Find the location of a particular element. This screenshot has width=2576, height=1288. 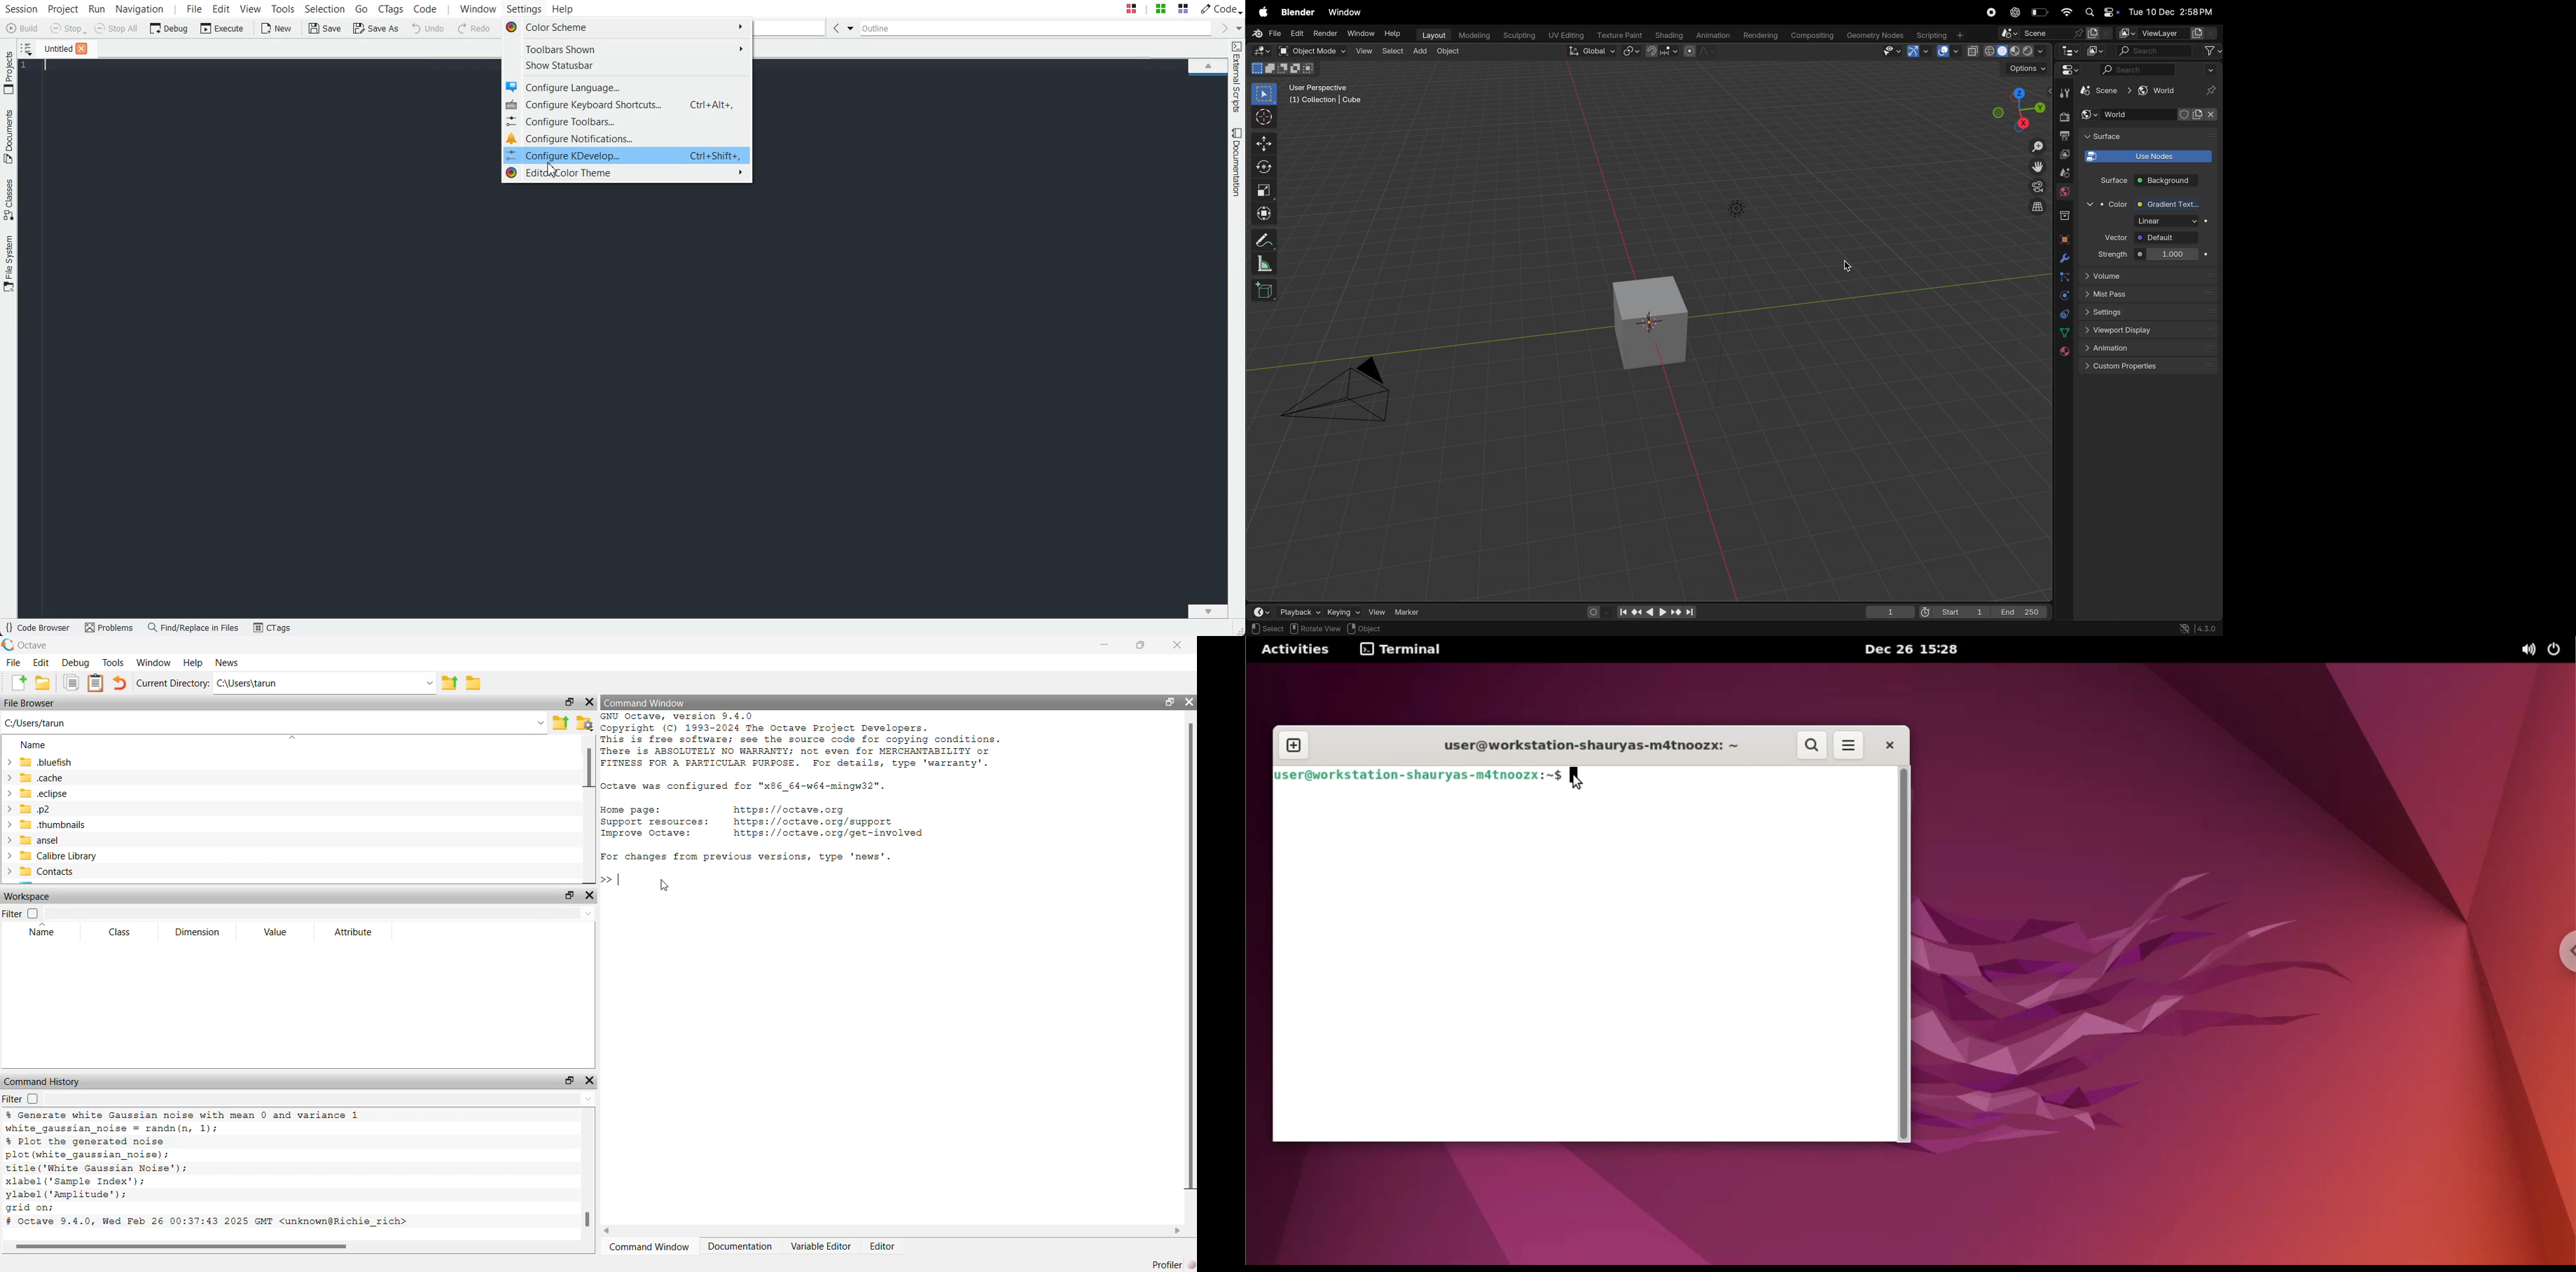

 thumbnails is located at coordinates (51, 824).